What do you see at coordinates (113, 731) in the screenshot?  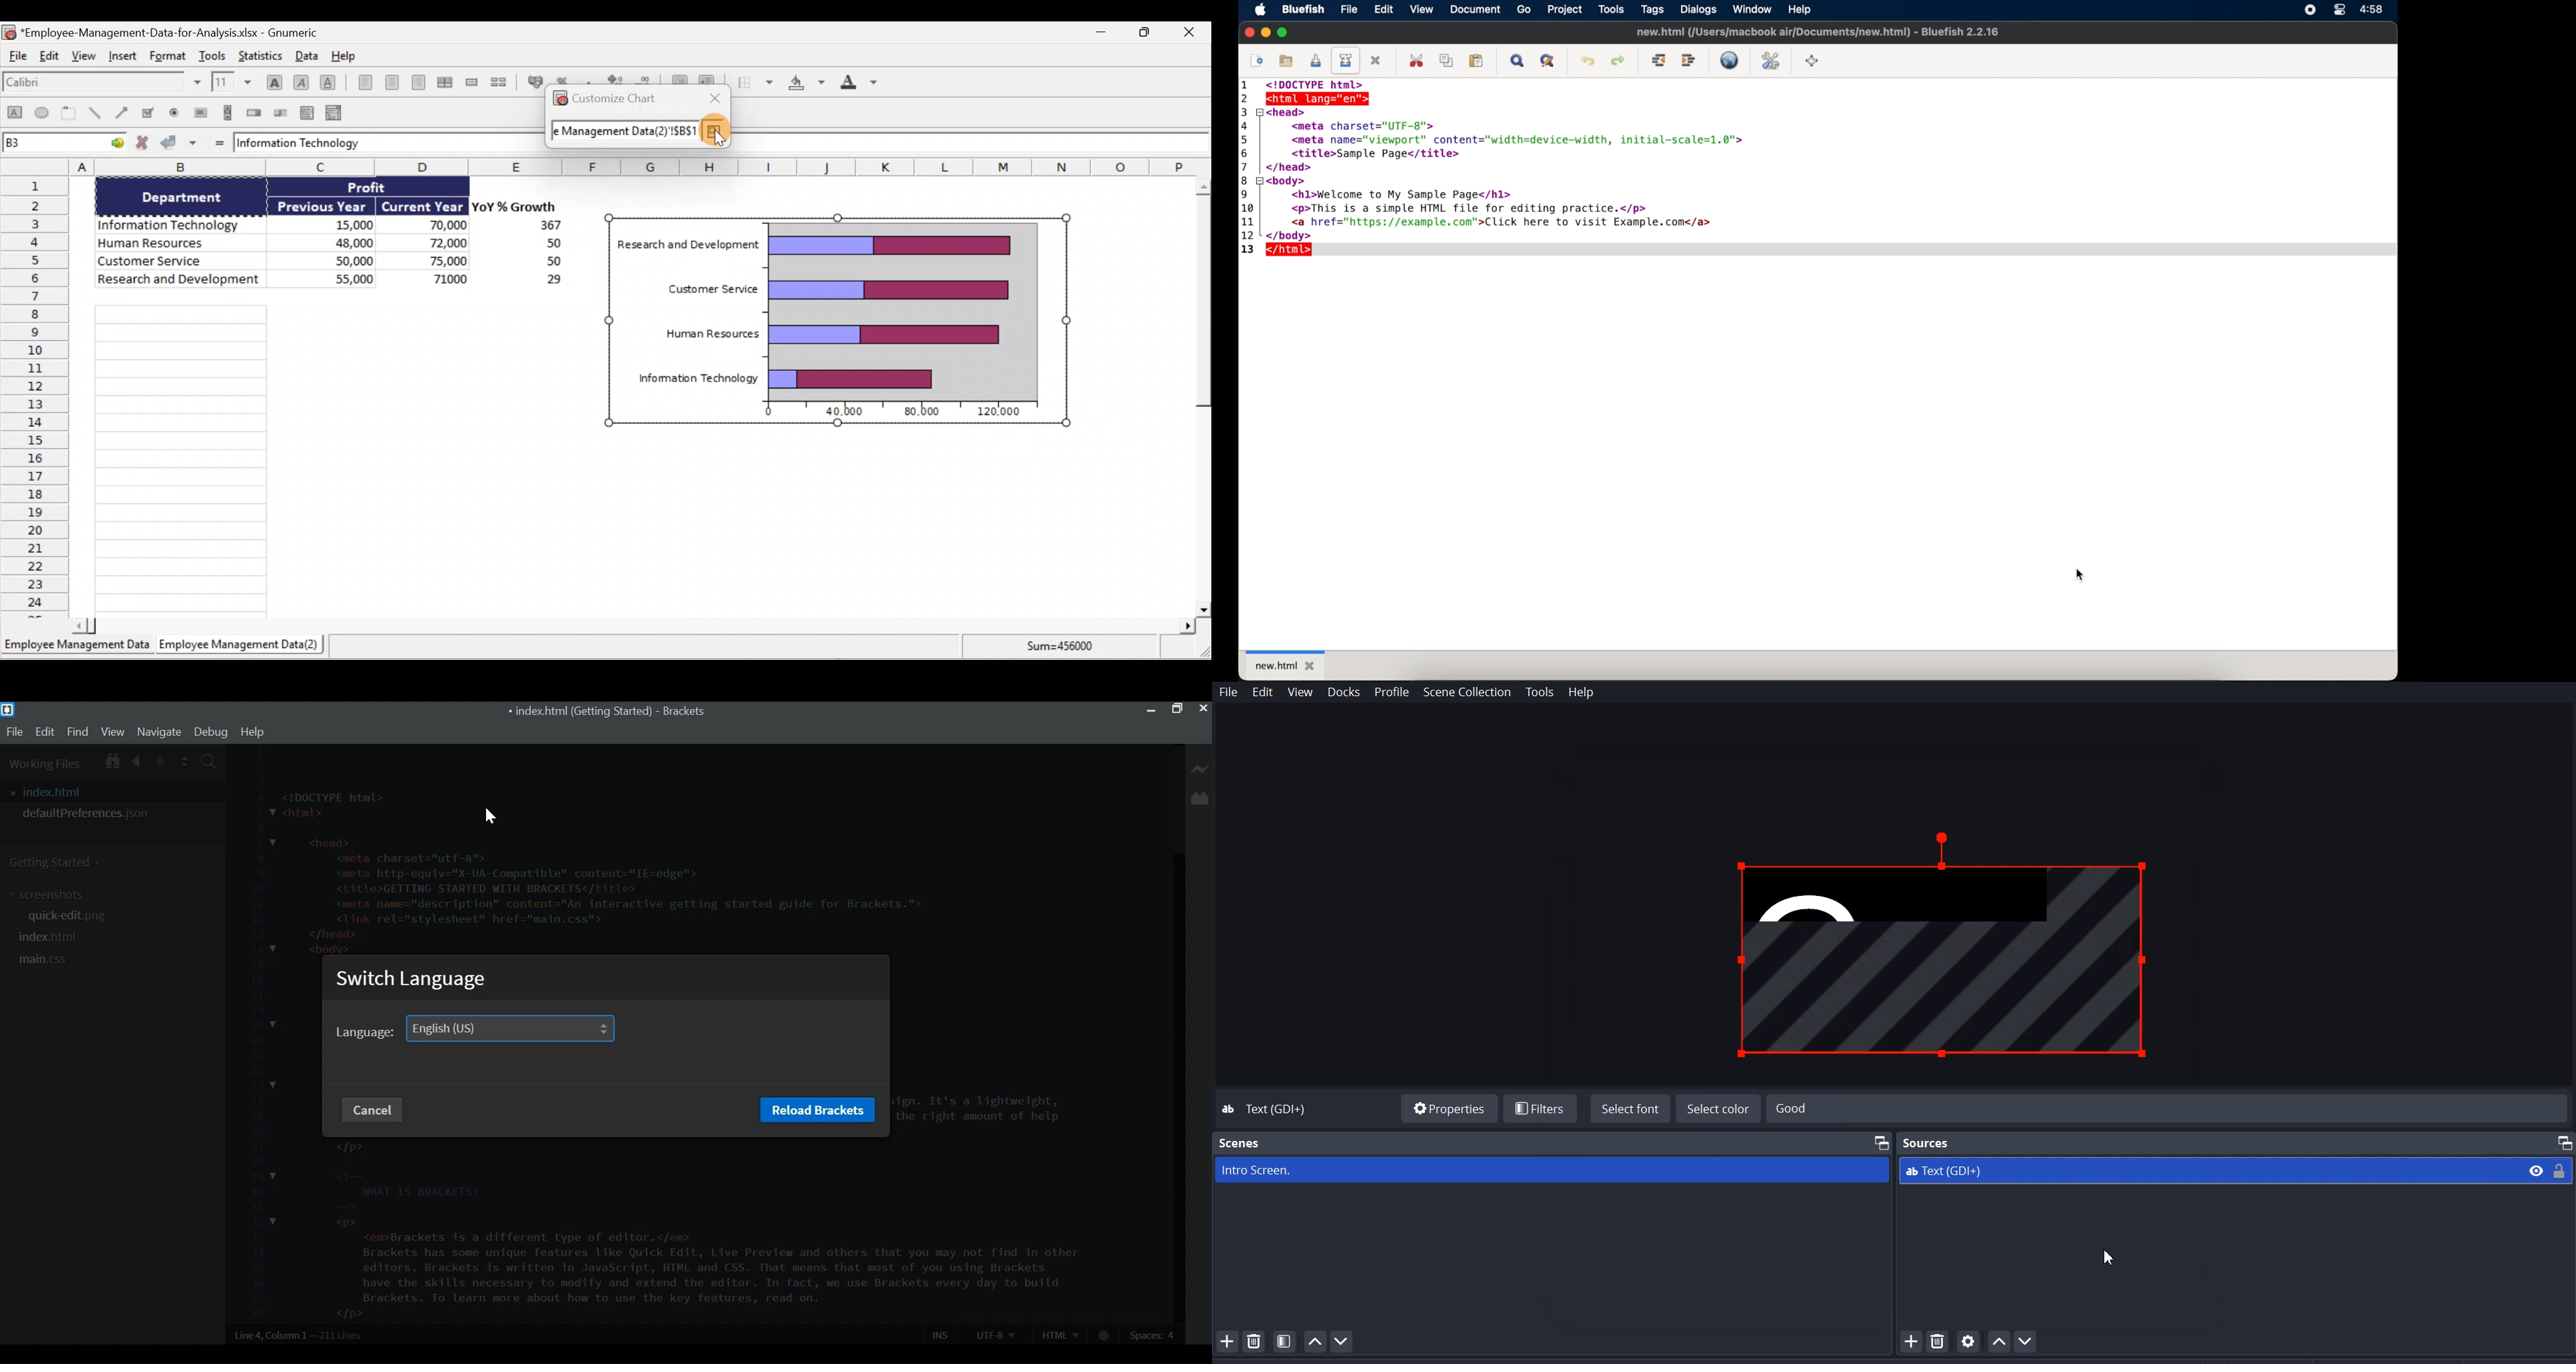 I see `View` at bounding box center [113, 731].